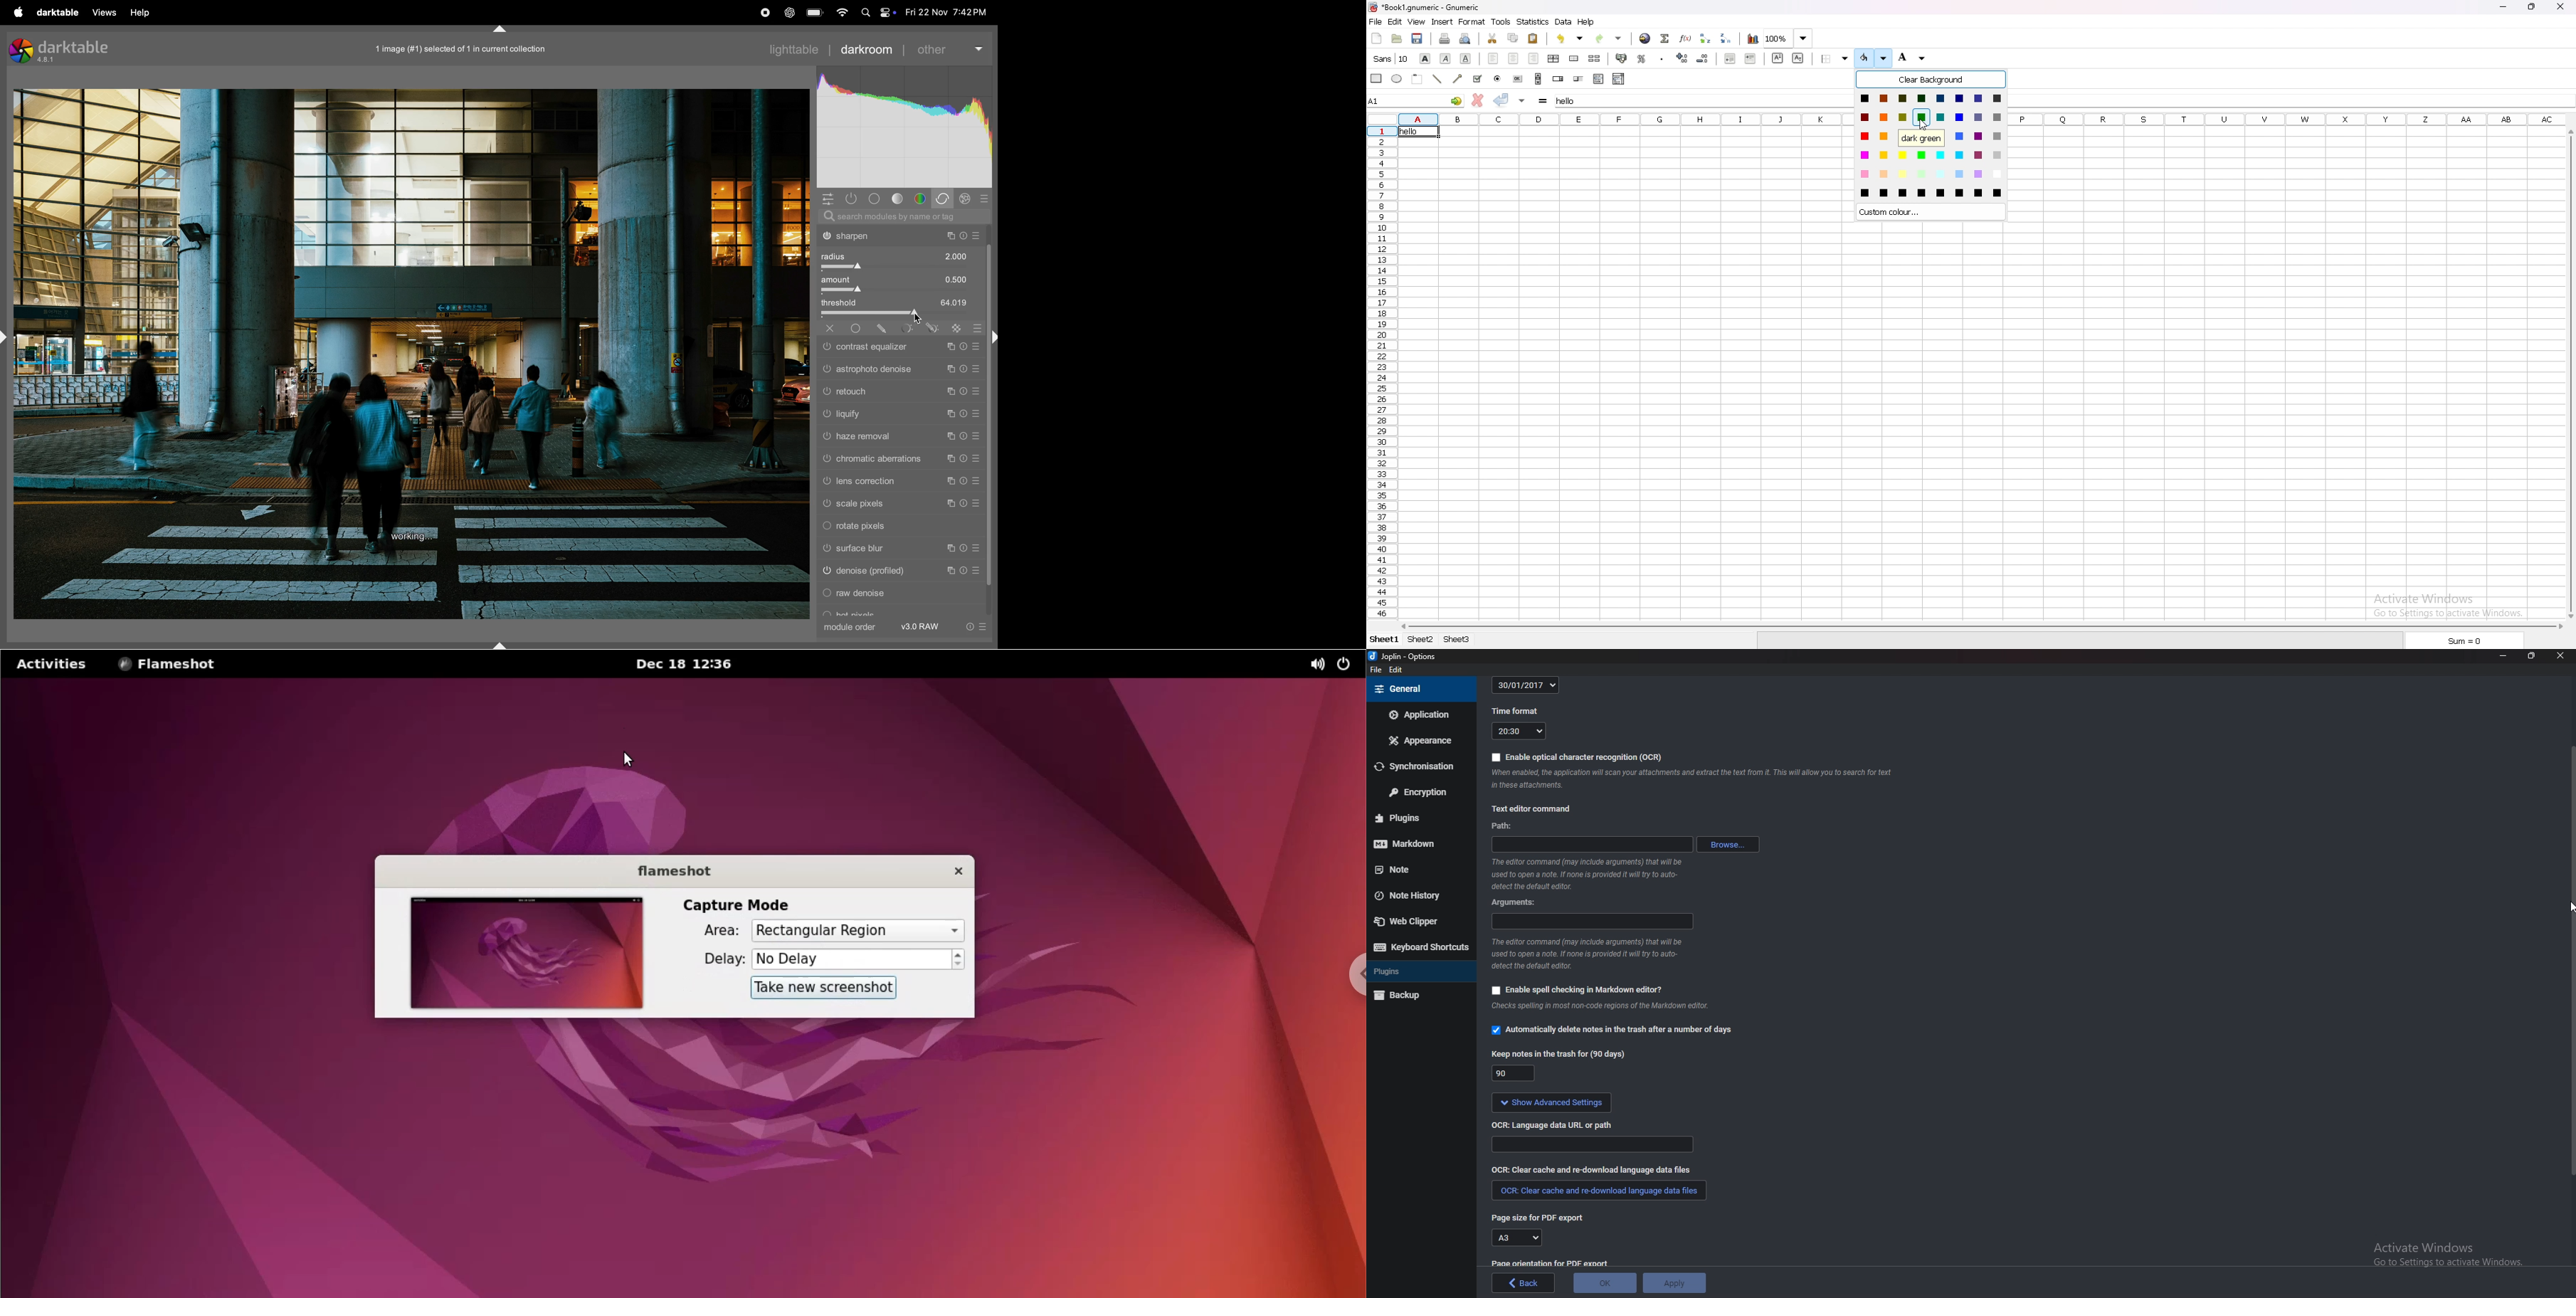 The image size is (2576, 1316). I want to click on close, so click(956, 872).